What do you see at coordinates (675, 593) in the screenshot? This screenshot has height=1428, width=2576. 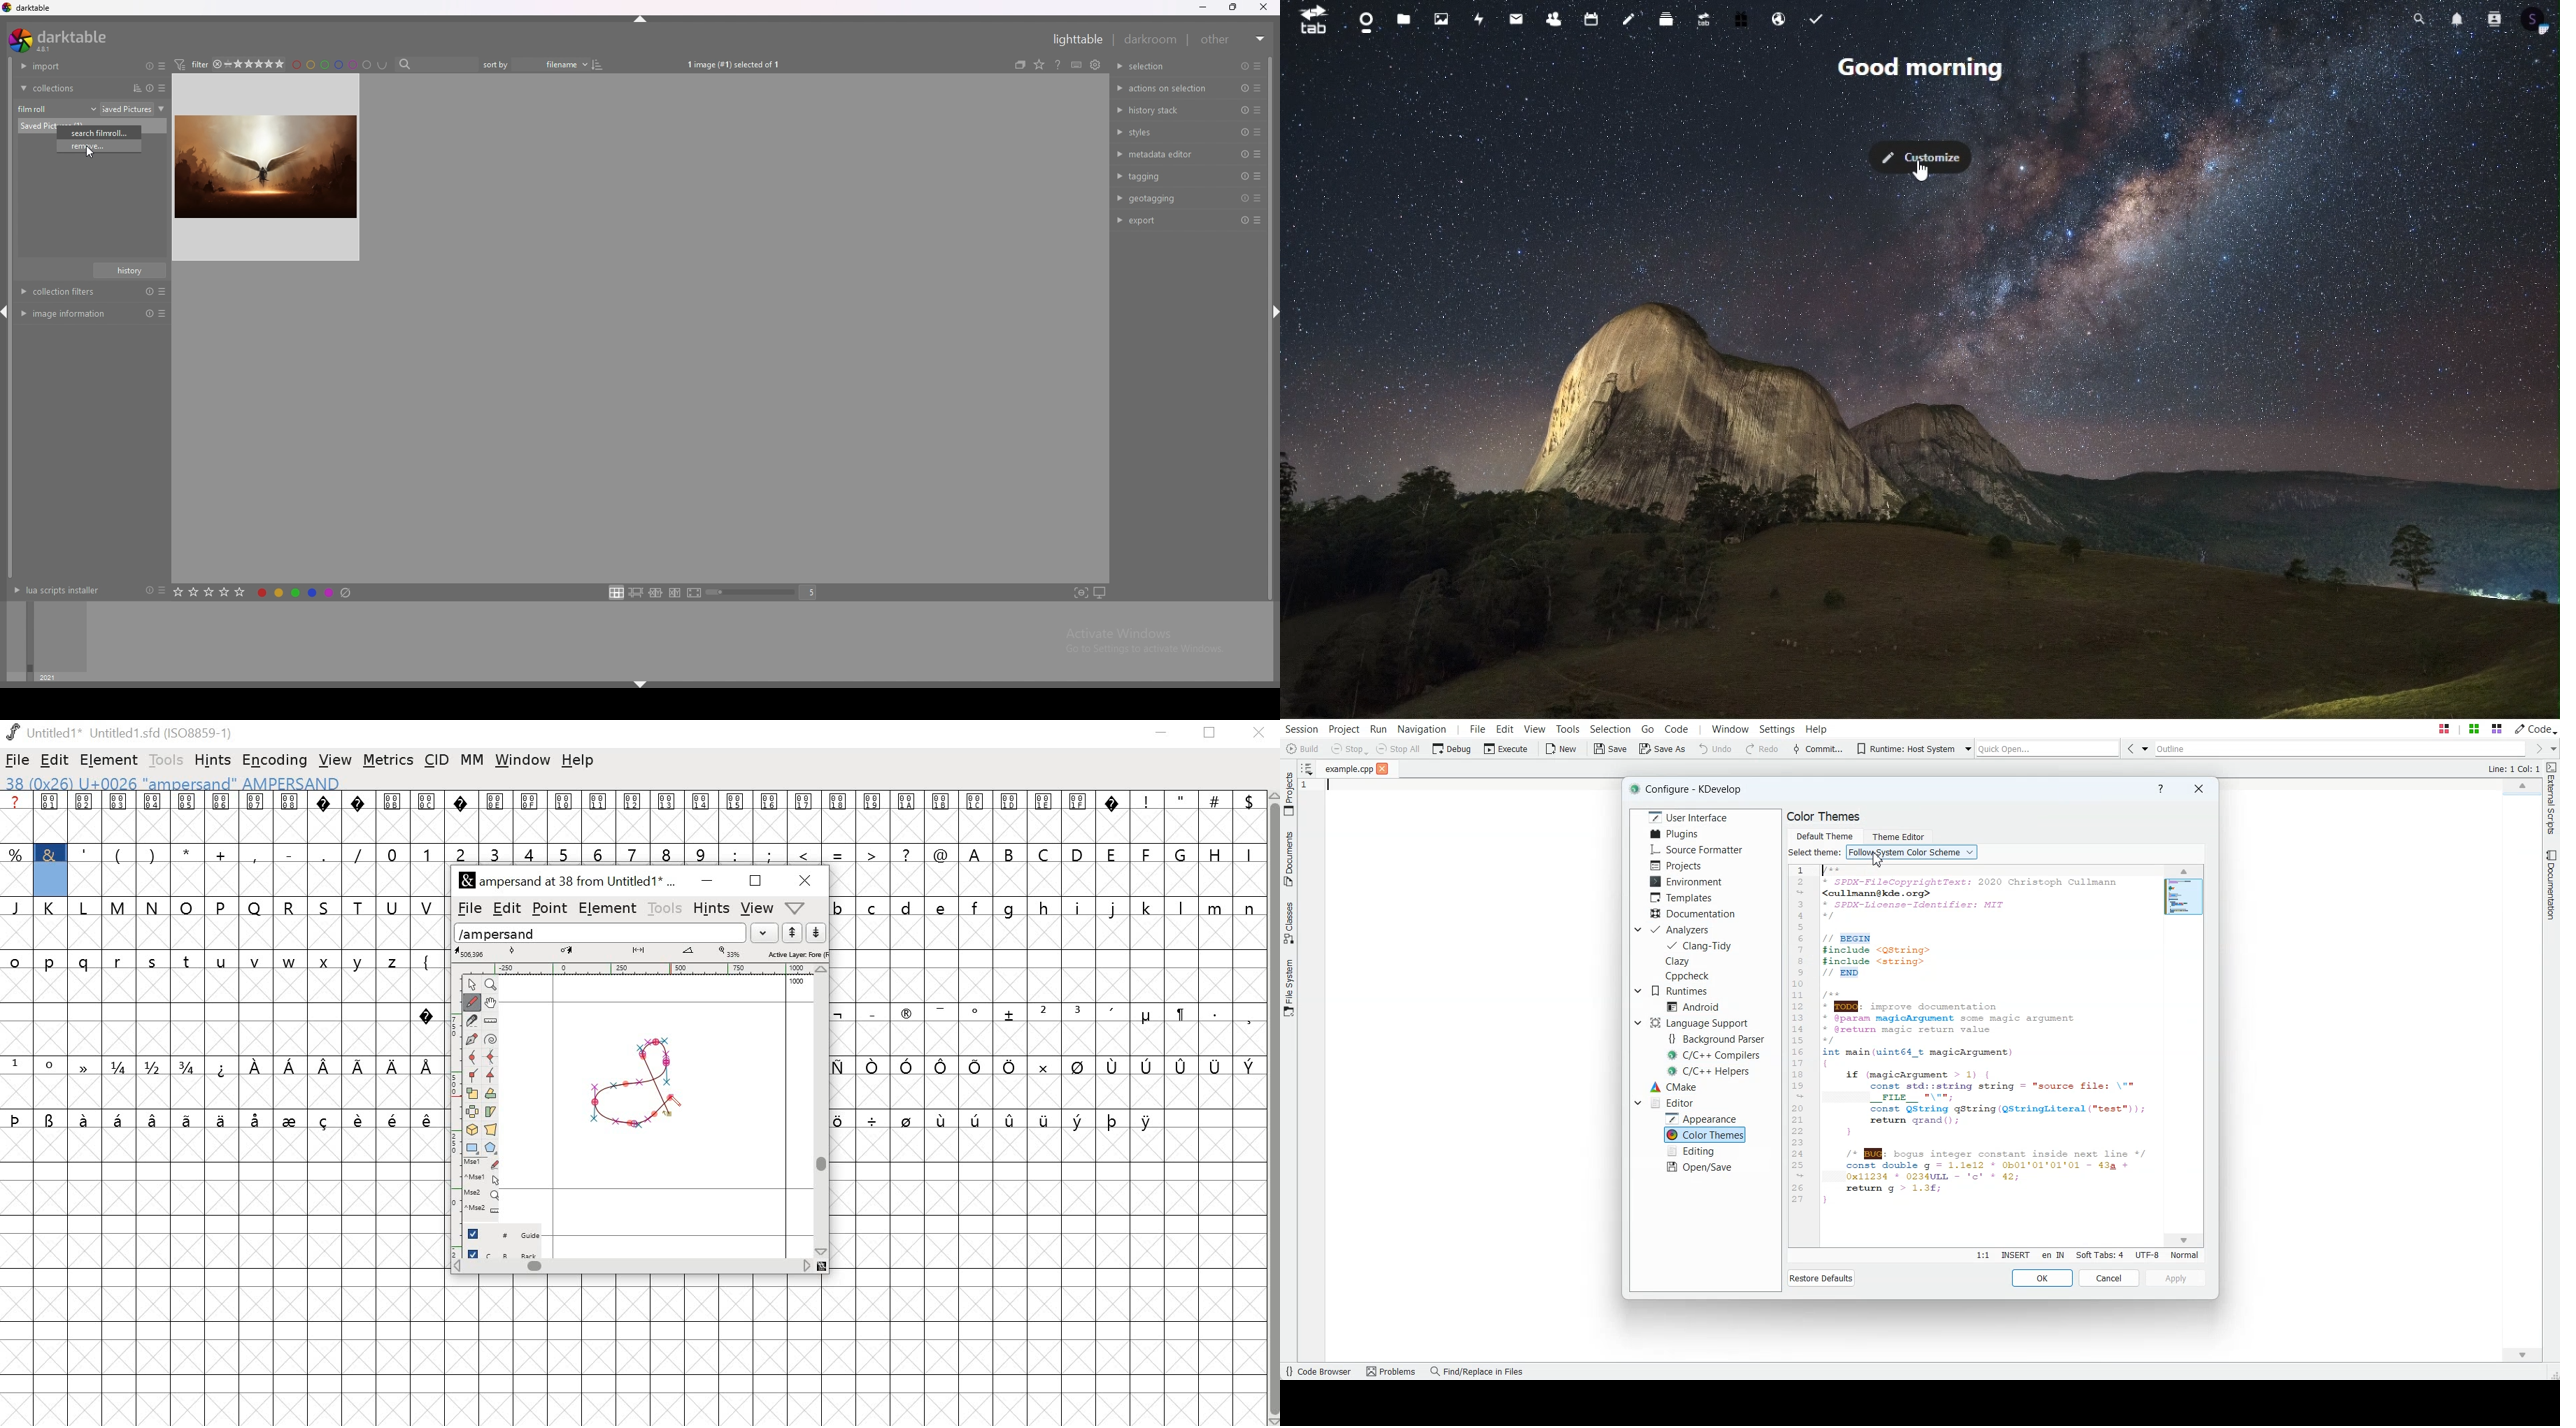 I see `culling layout in dynamic mode` at bounding box center [675, 593].